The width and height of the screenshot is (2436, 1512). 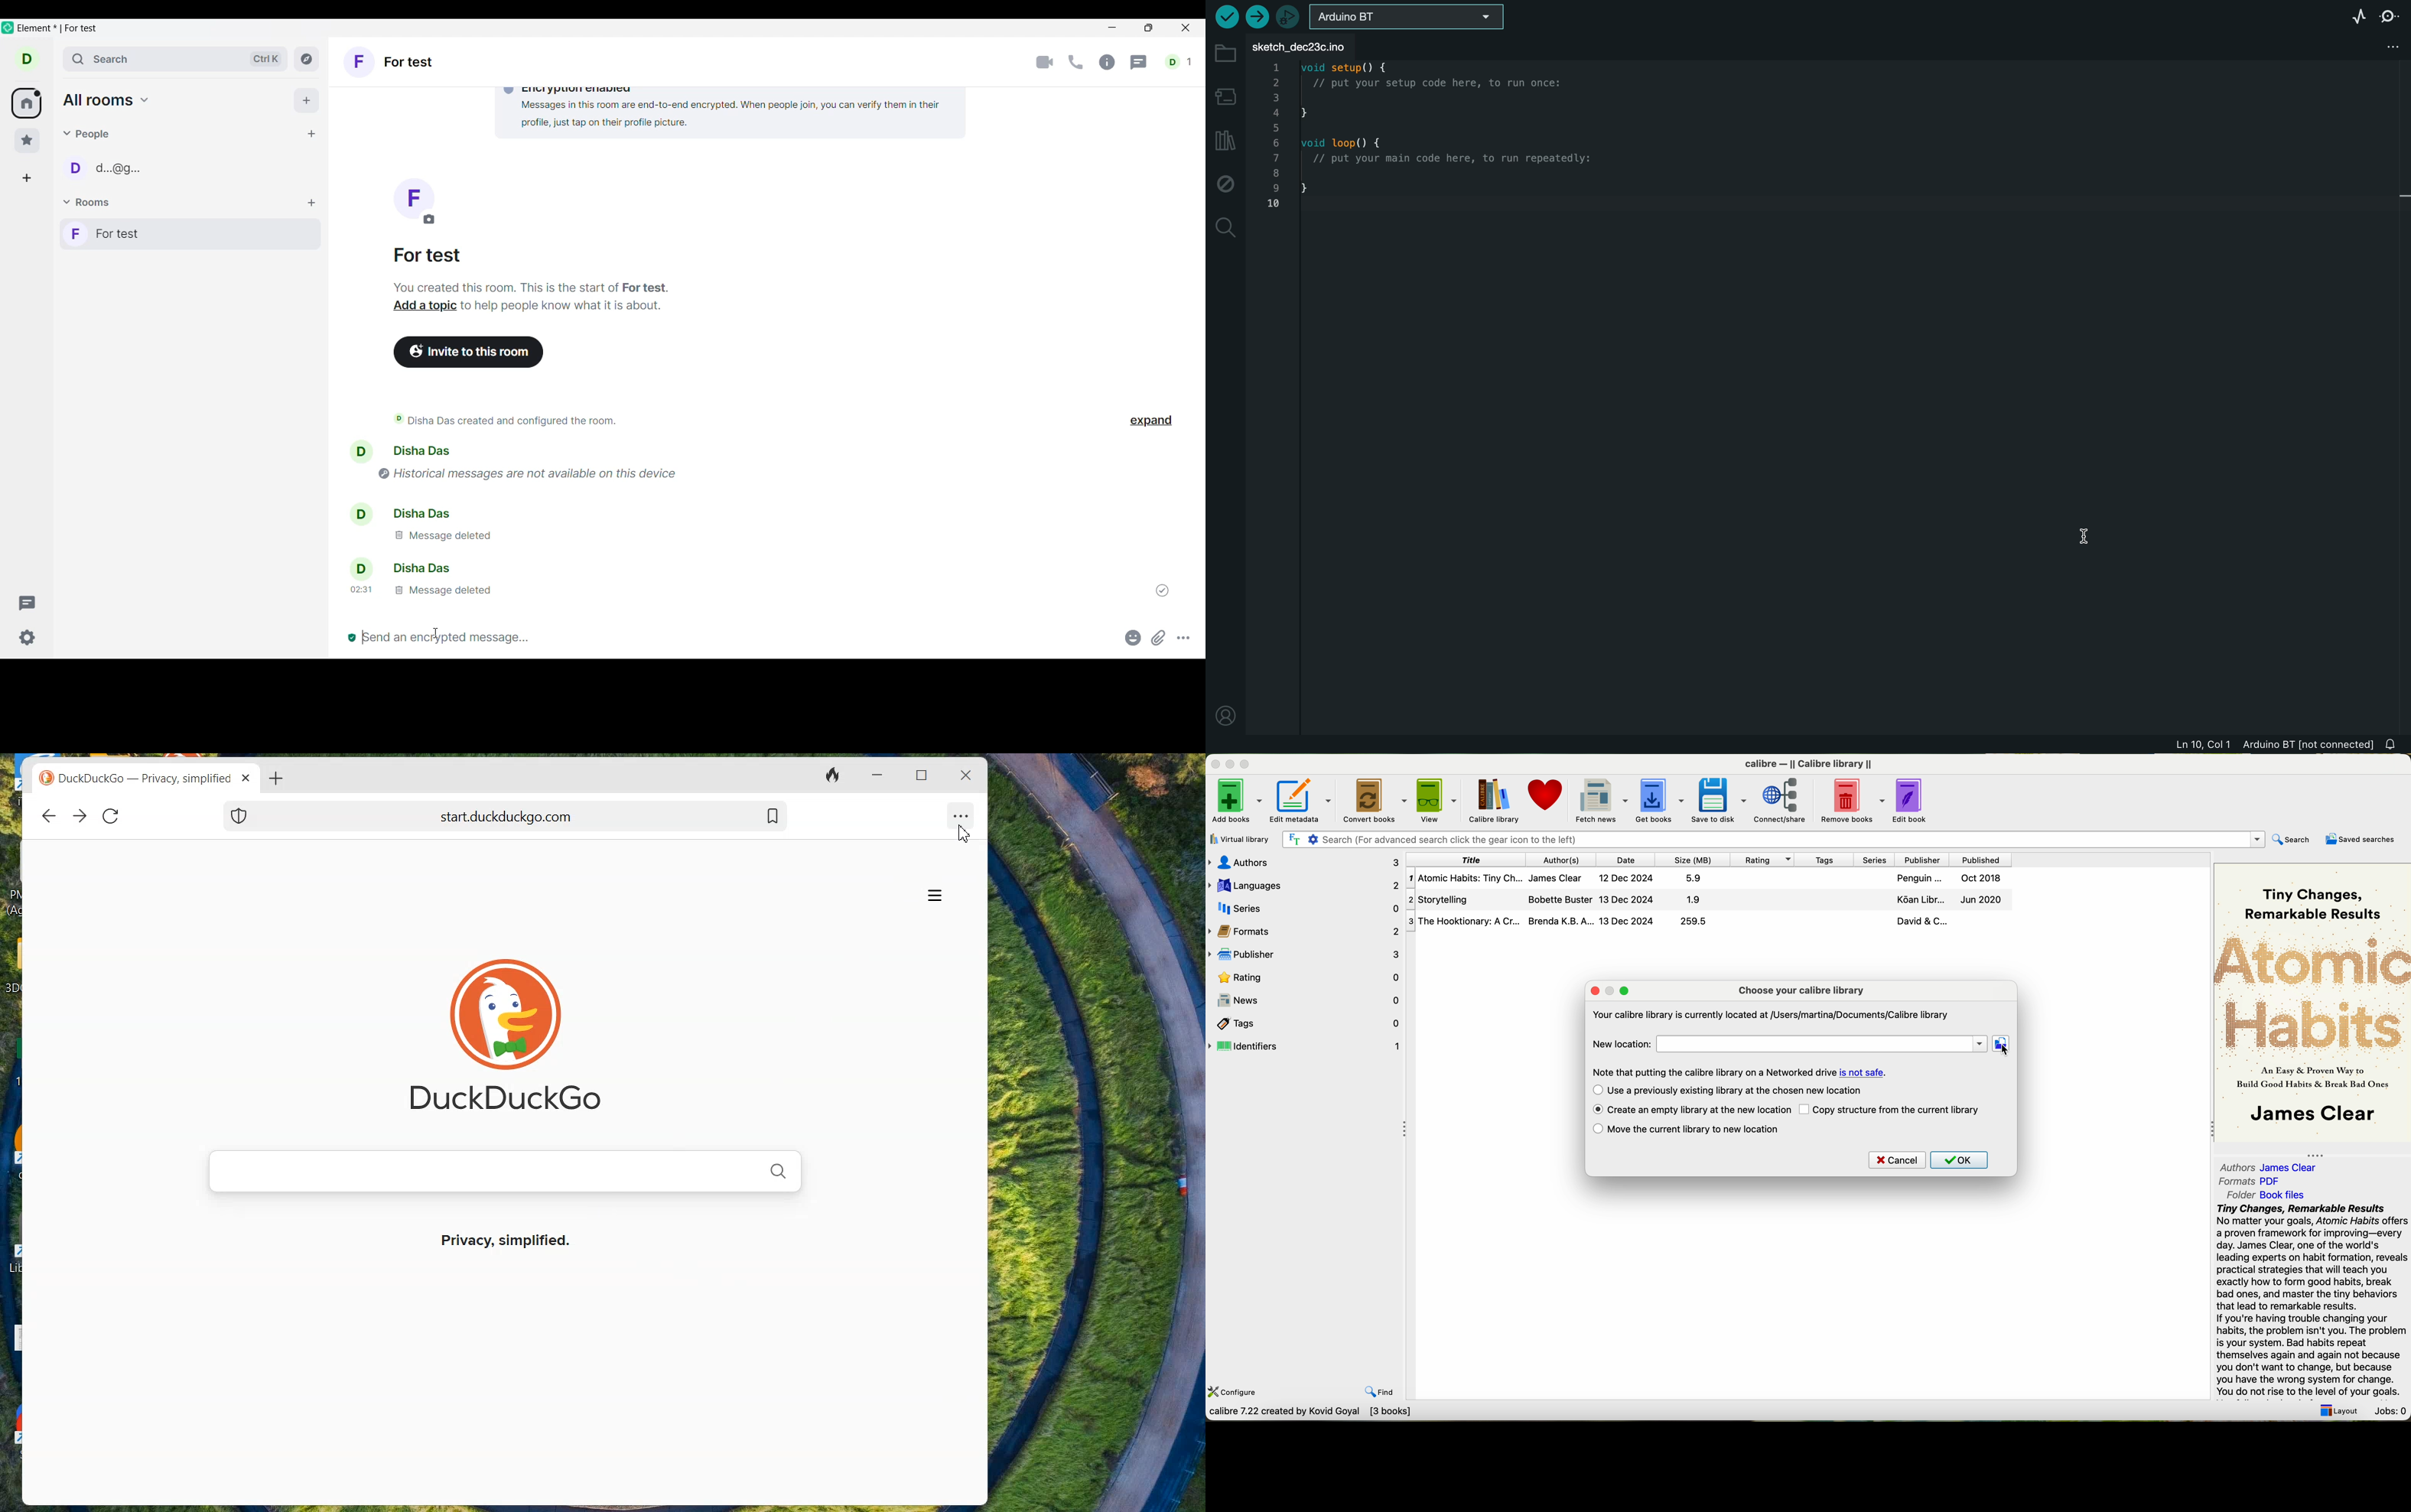 What do you see at coordinates (470, 352) in the screenshot?
I see `Invite to this room` at bounding box center [470, 352].